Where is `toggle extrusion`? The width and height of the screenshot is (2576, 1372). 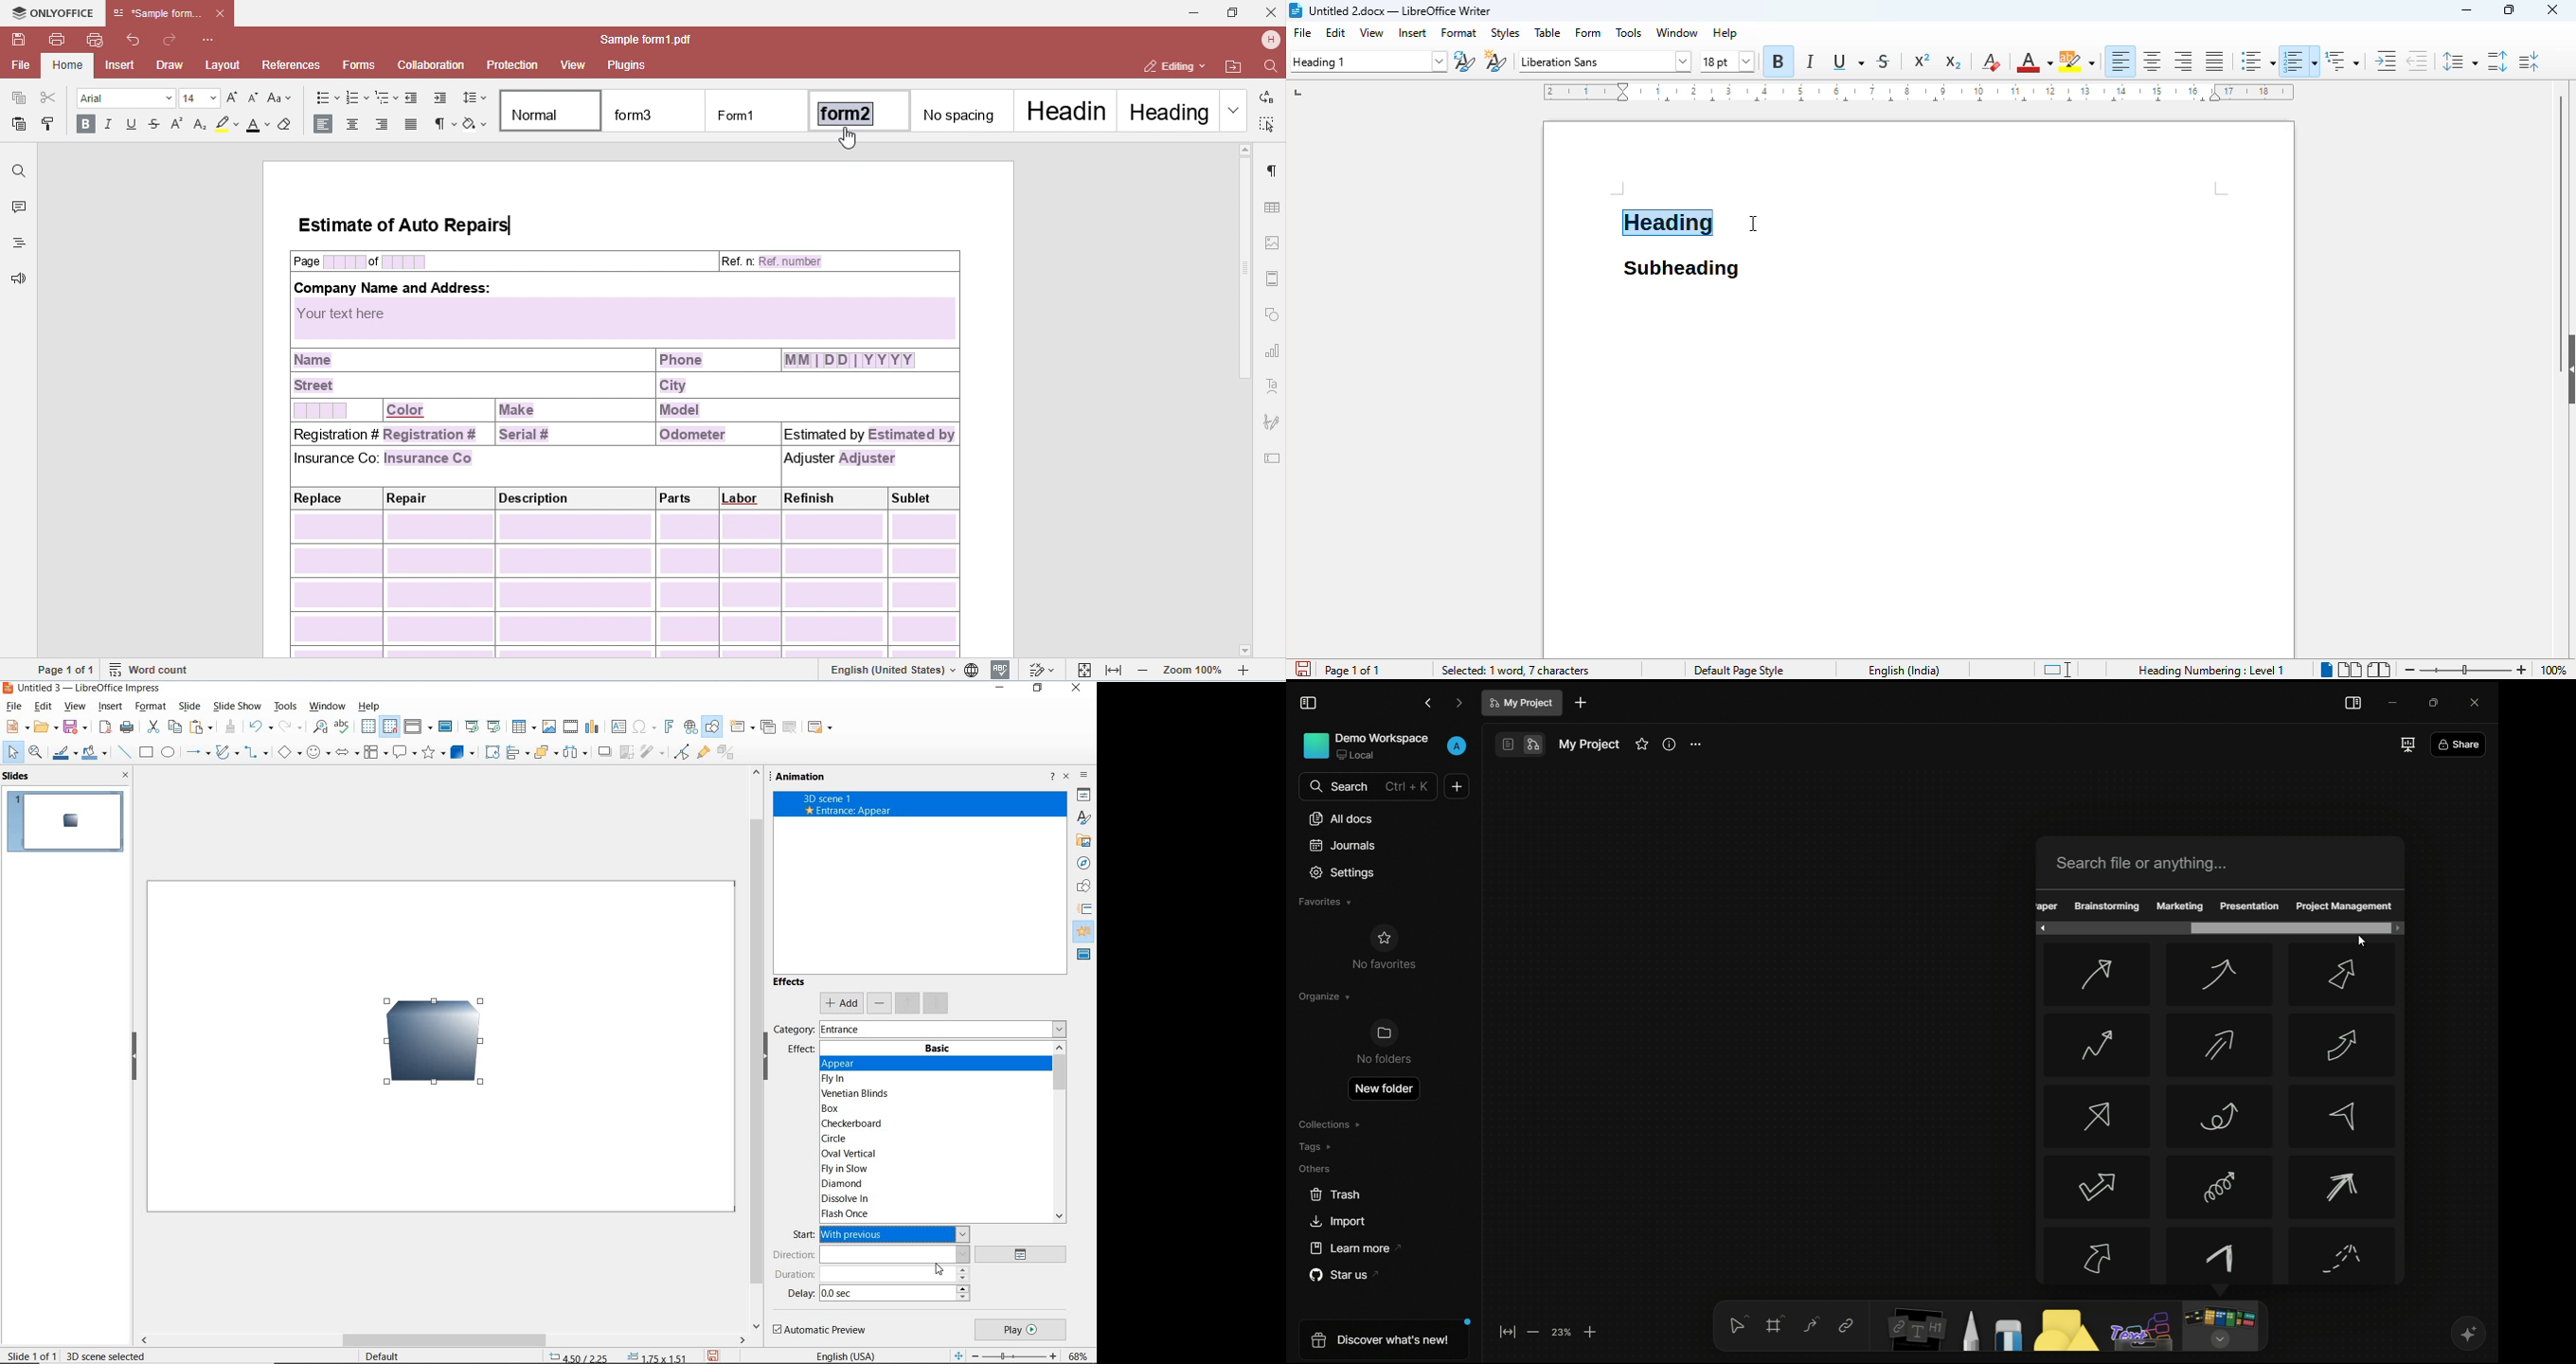
toggle extrusion is located at coordinates (728, 755).